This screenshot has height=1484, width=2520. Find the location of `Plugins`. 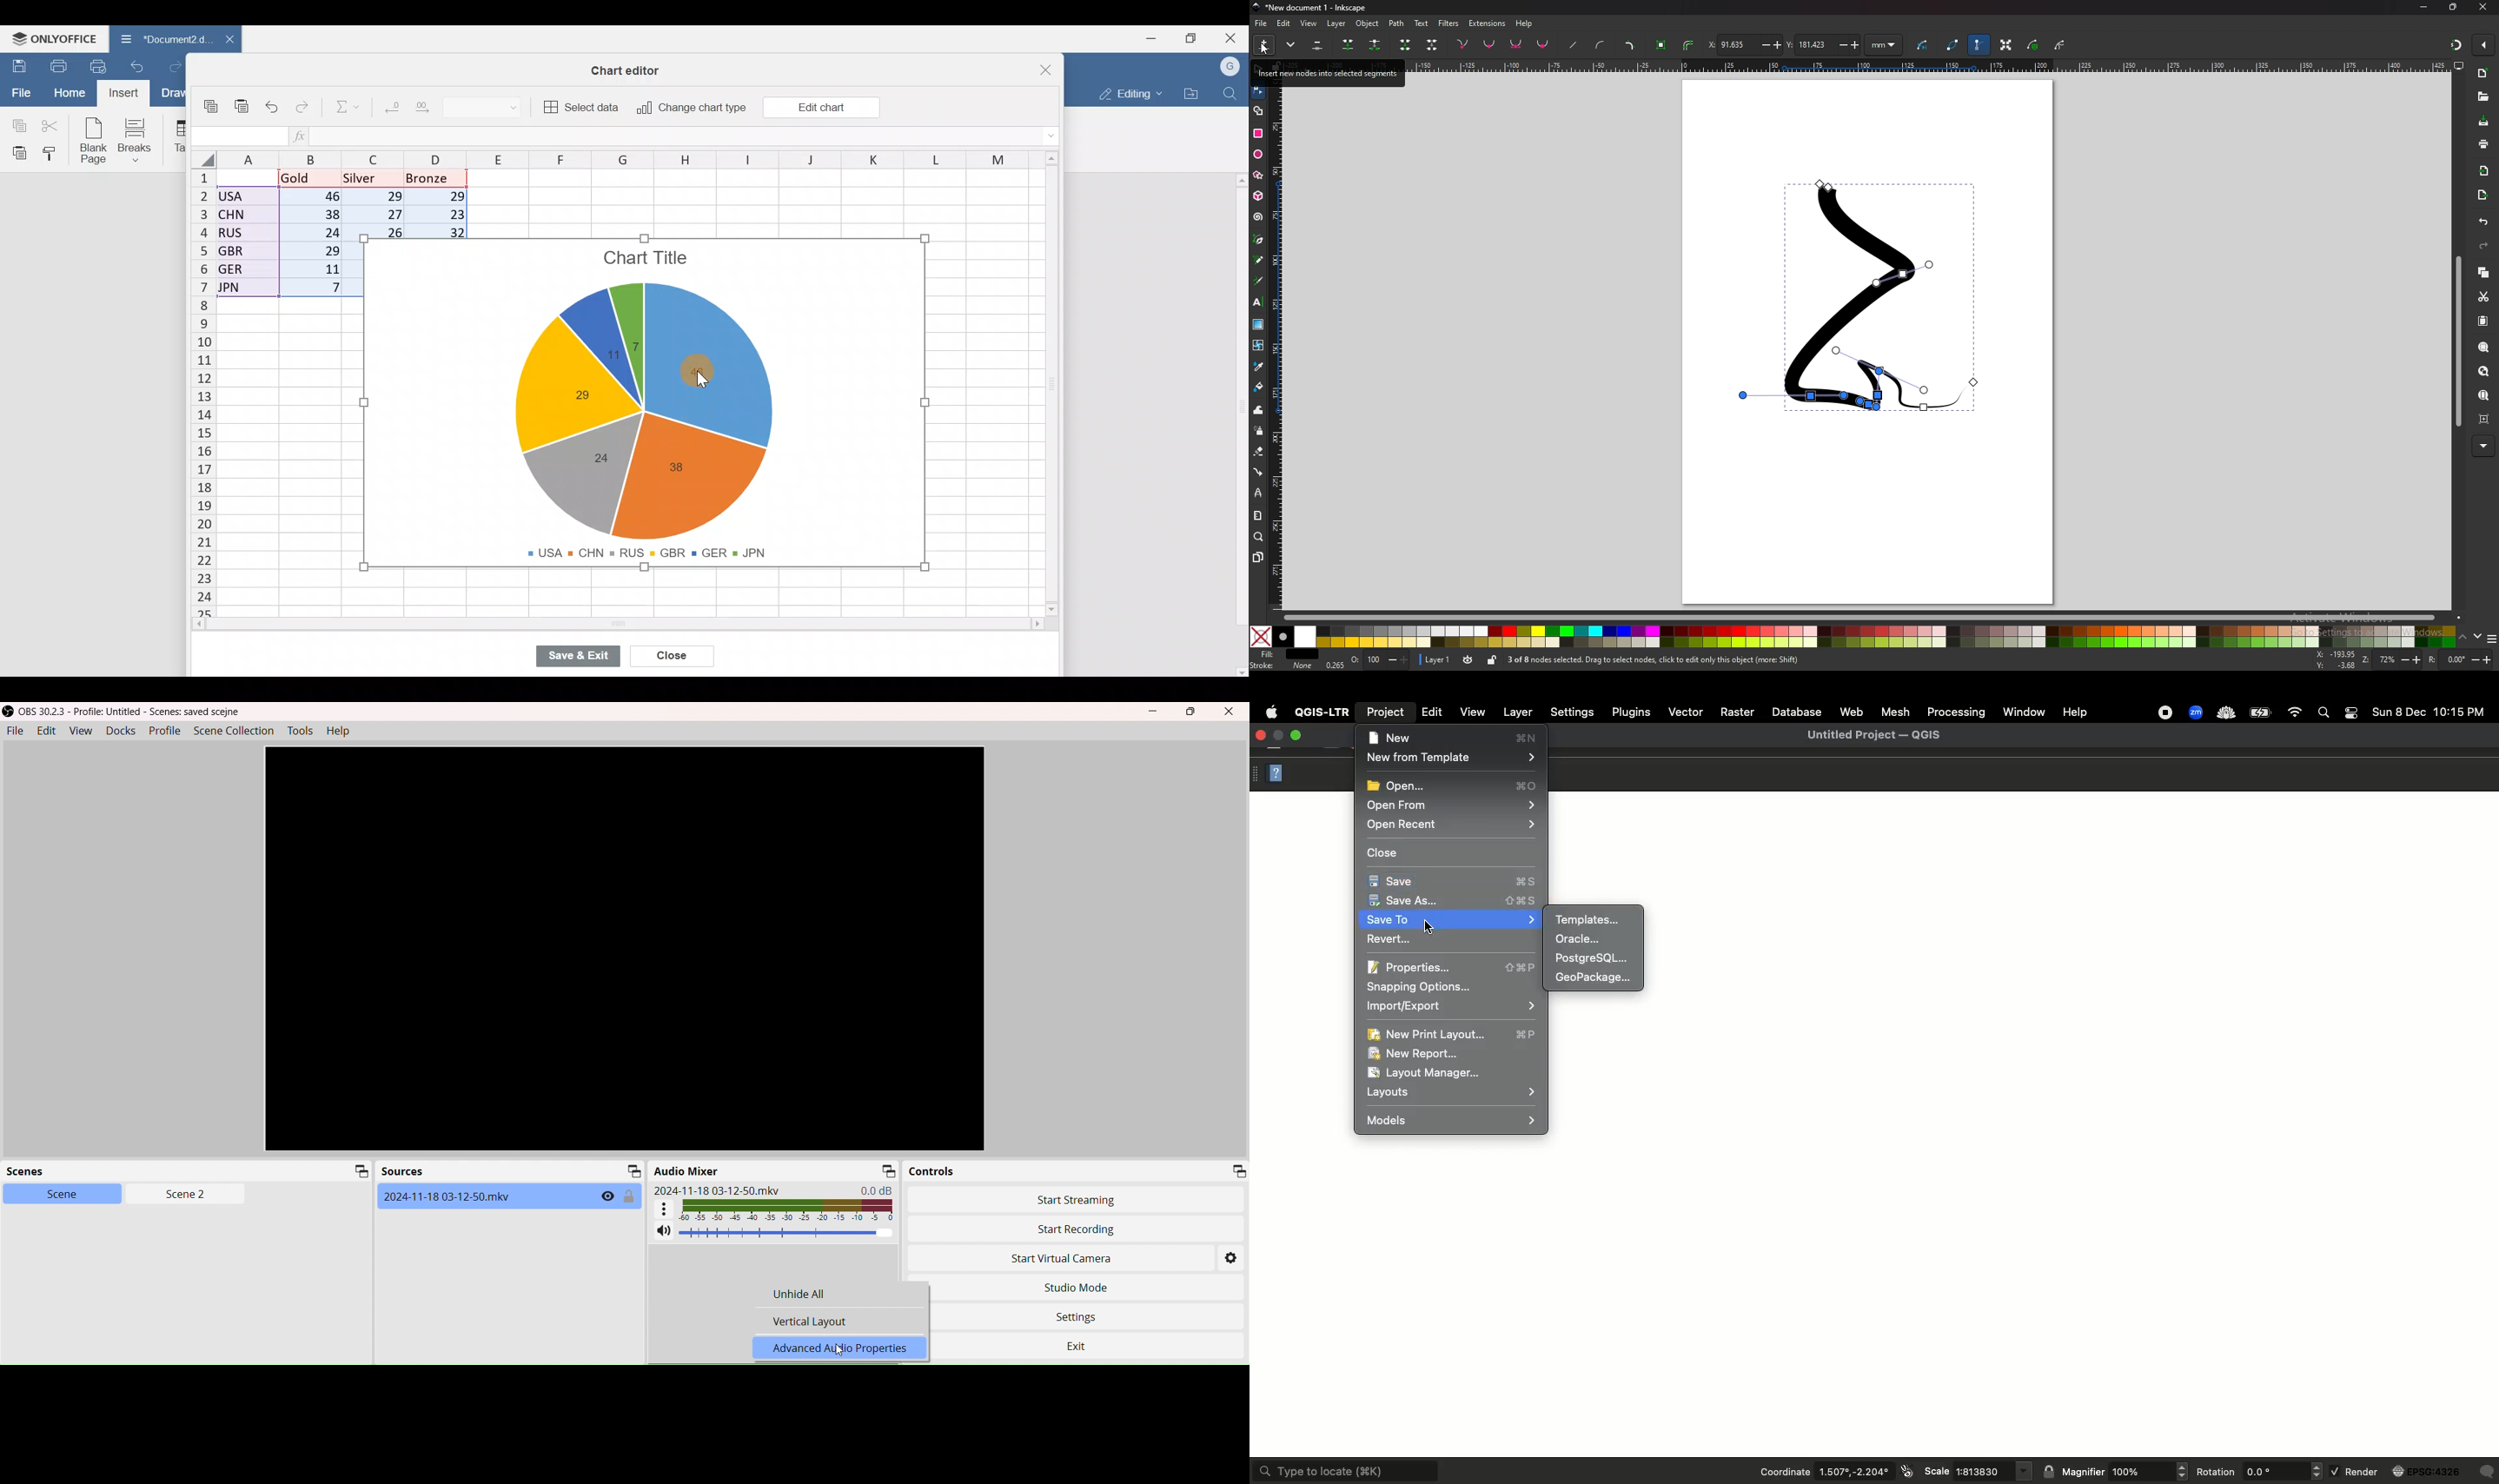

Plugins is located at coordinates (1632, 712).